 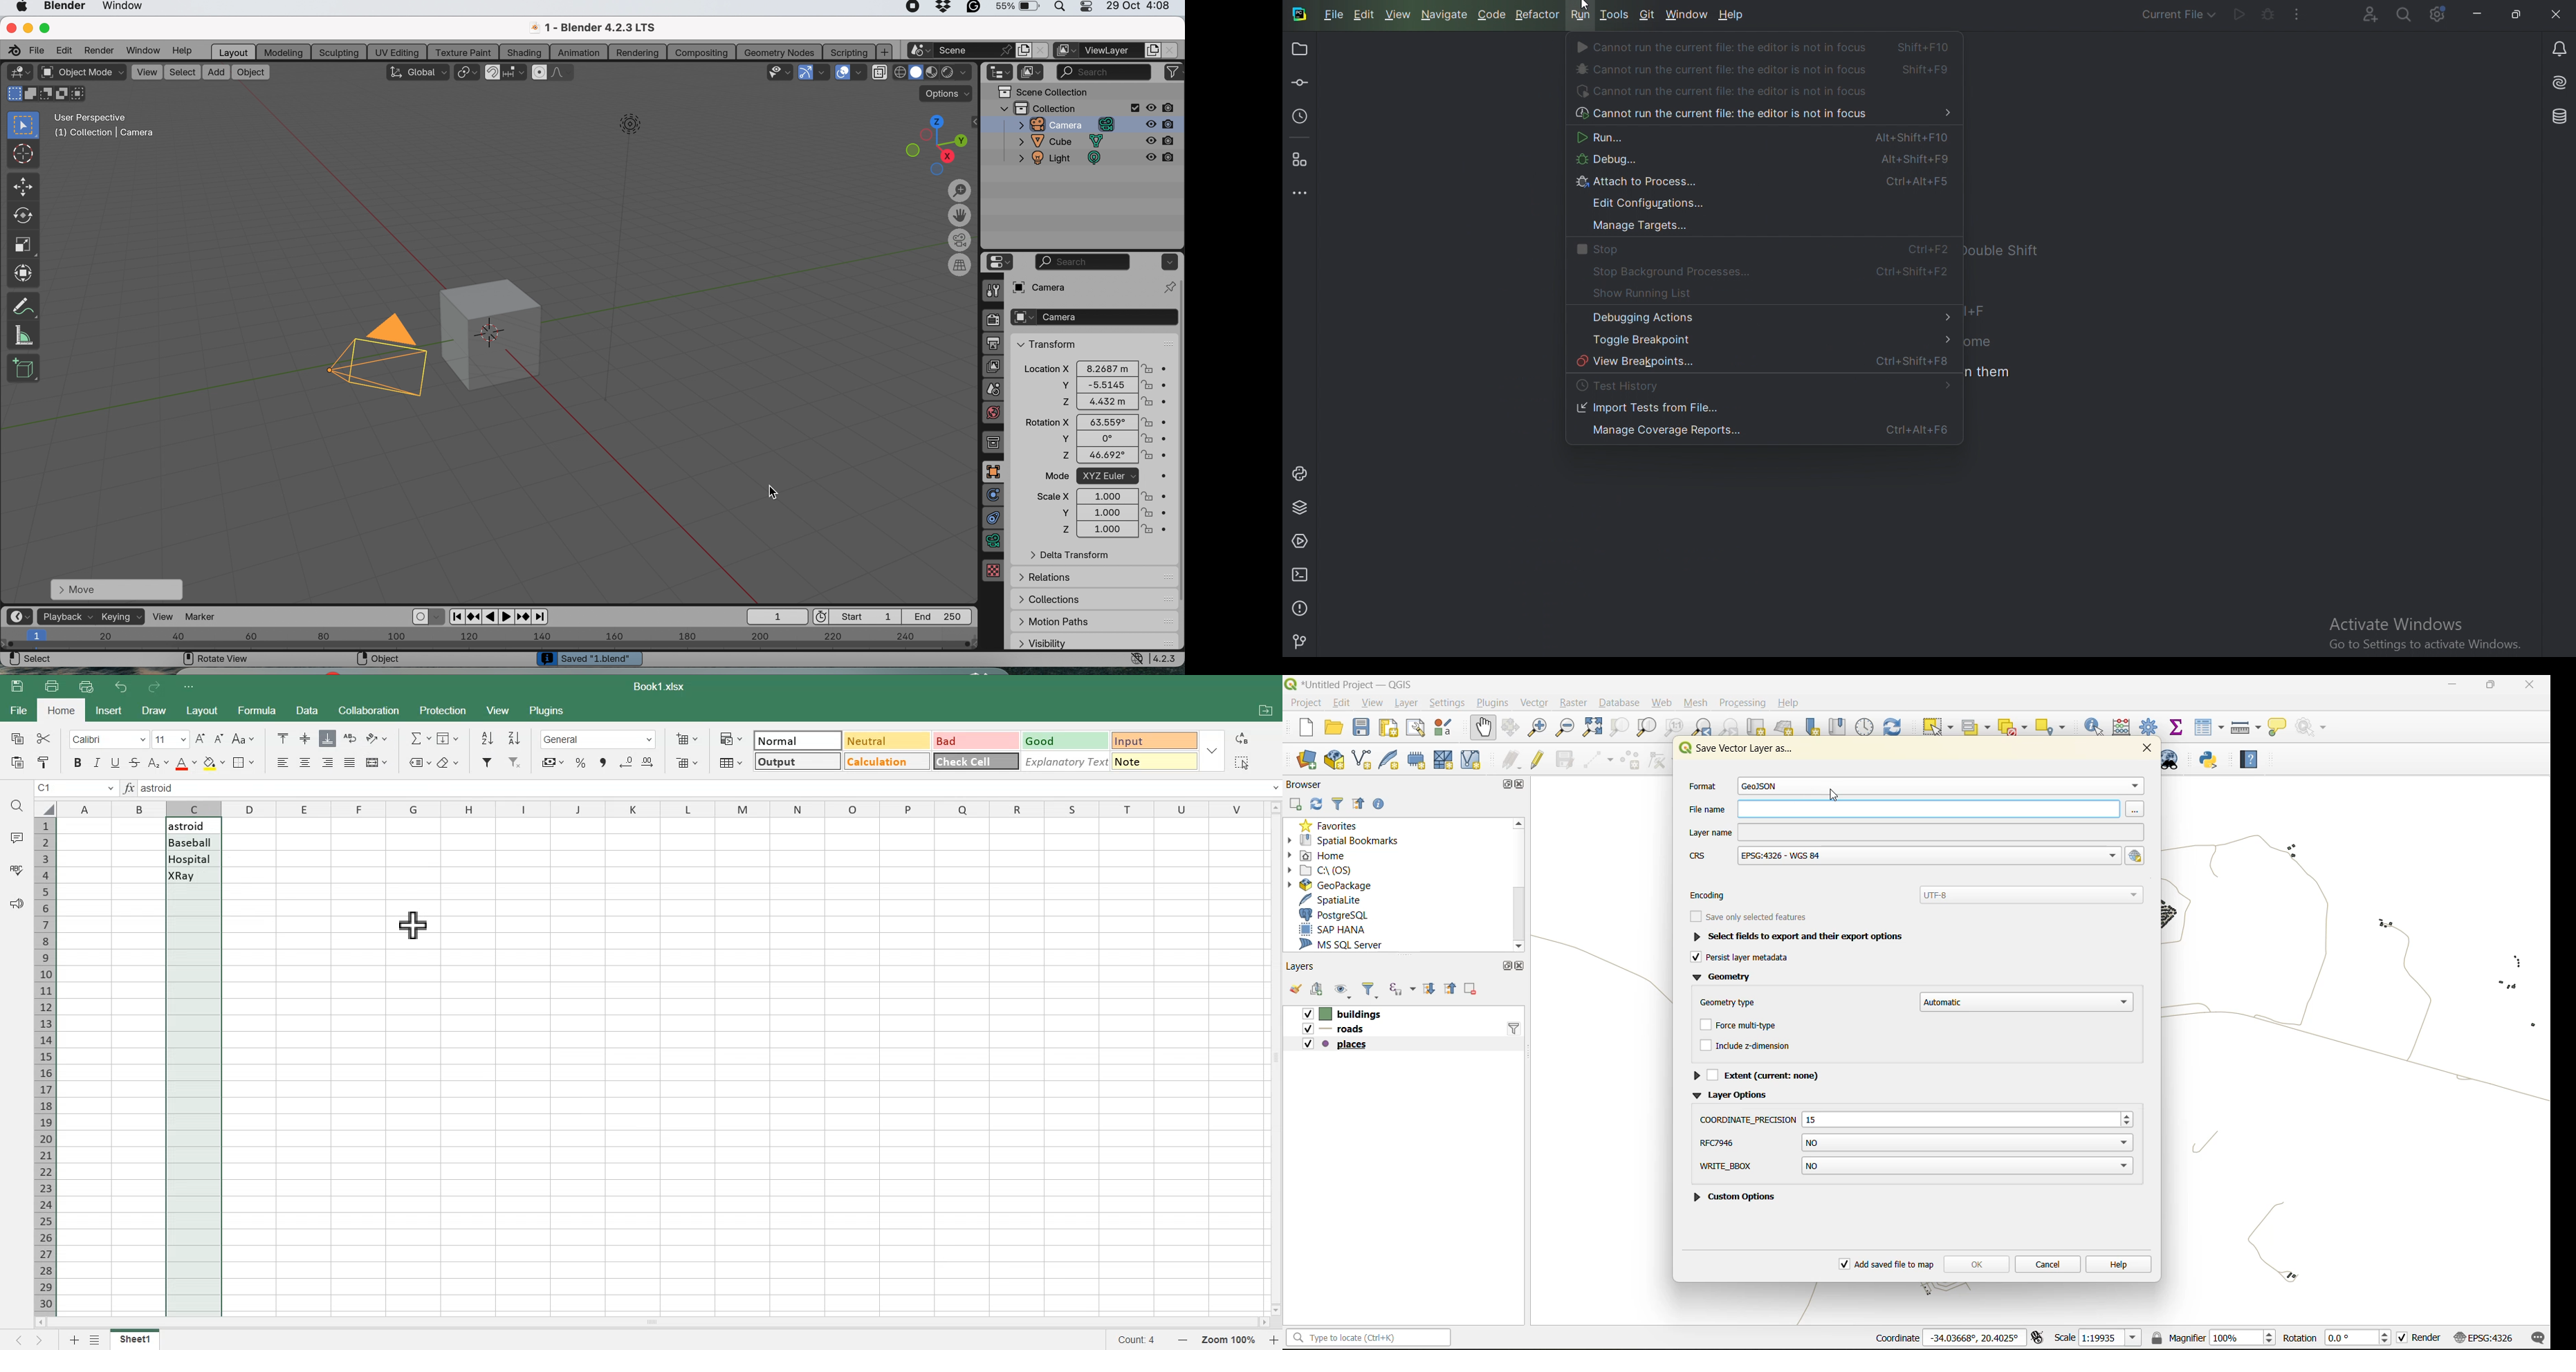 What do you see at coordinates (1915, 1120) in the screenshot?
I see `coordinate precision` at bounding box center [1915, 1120].